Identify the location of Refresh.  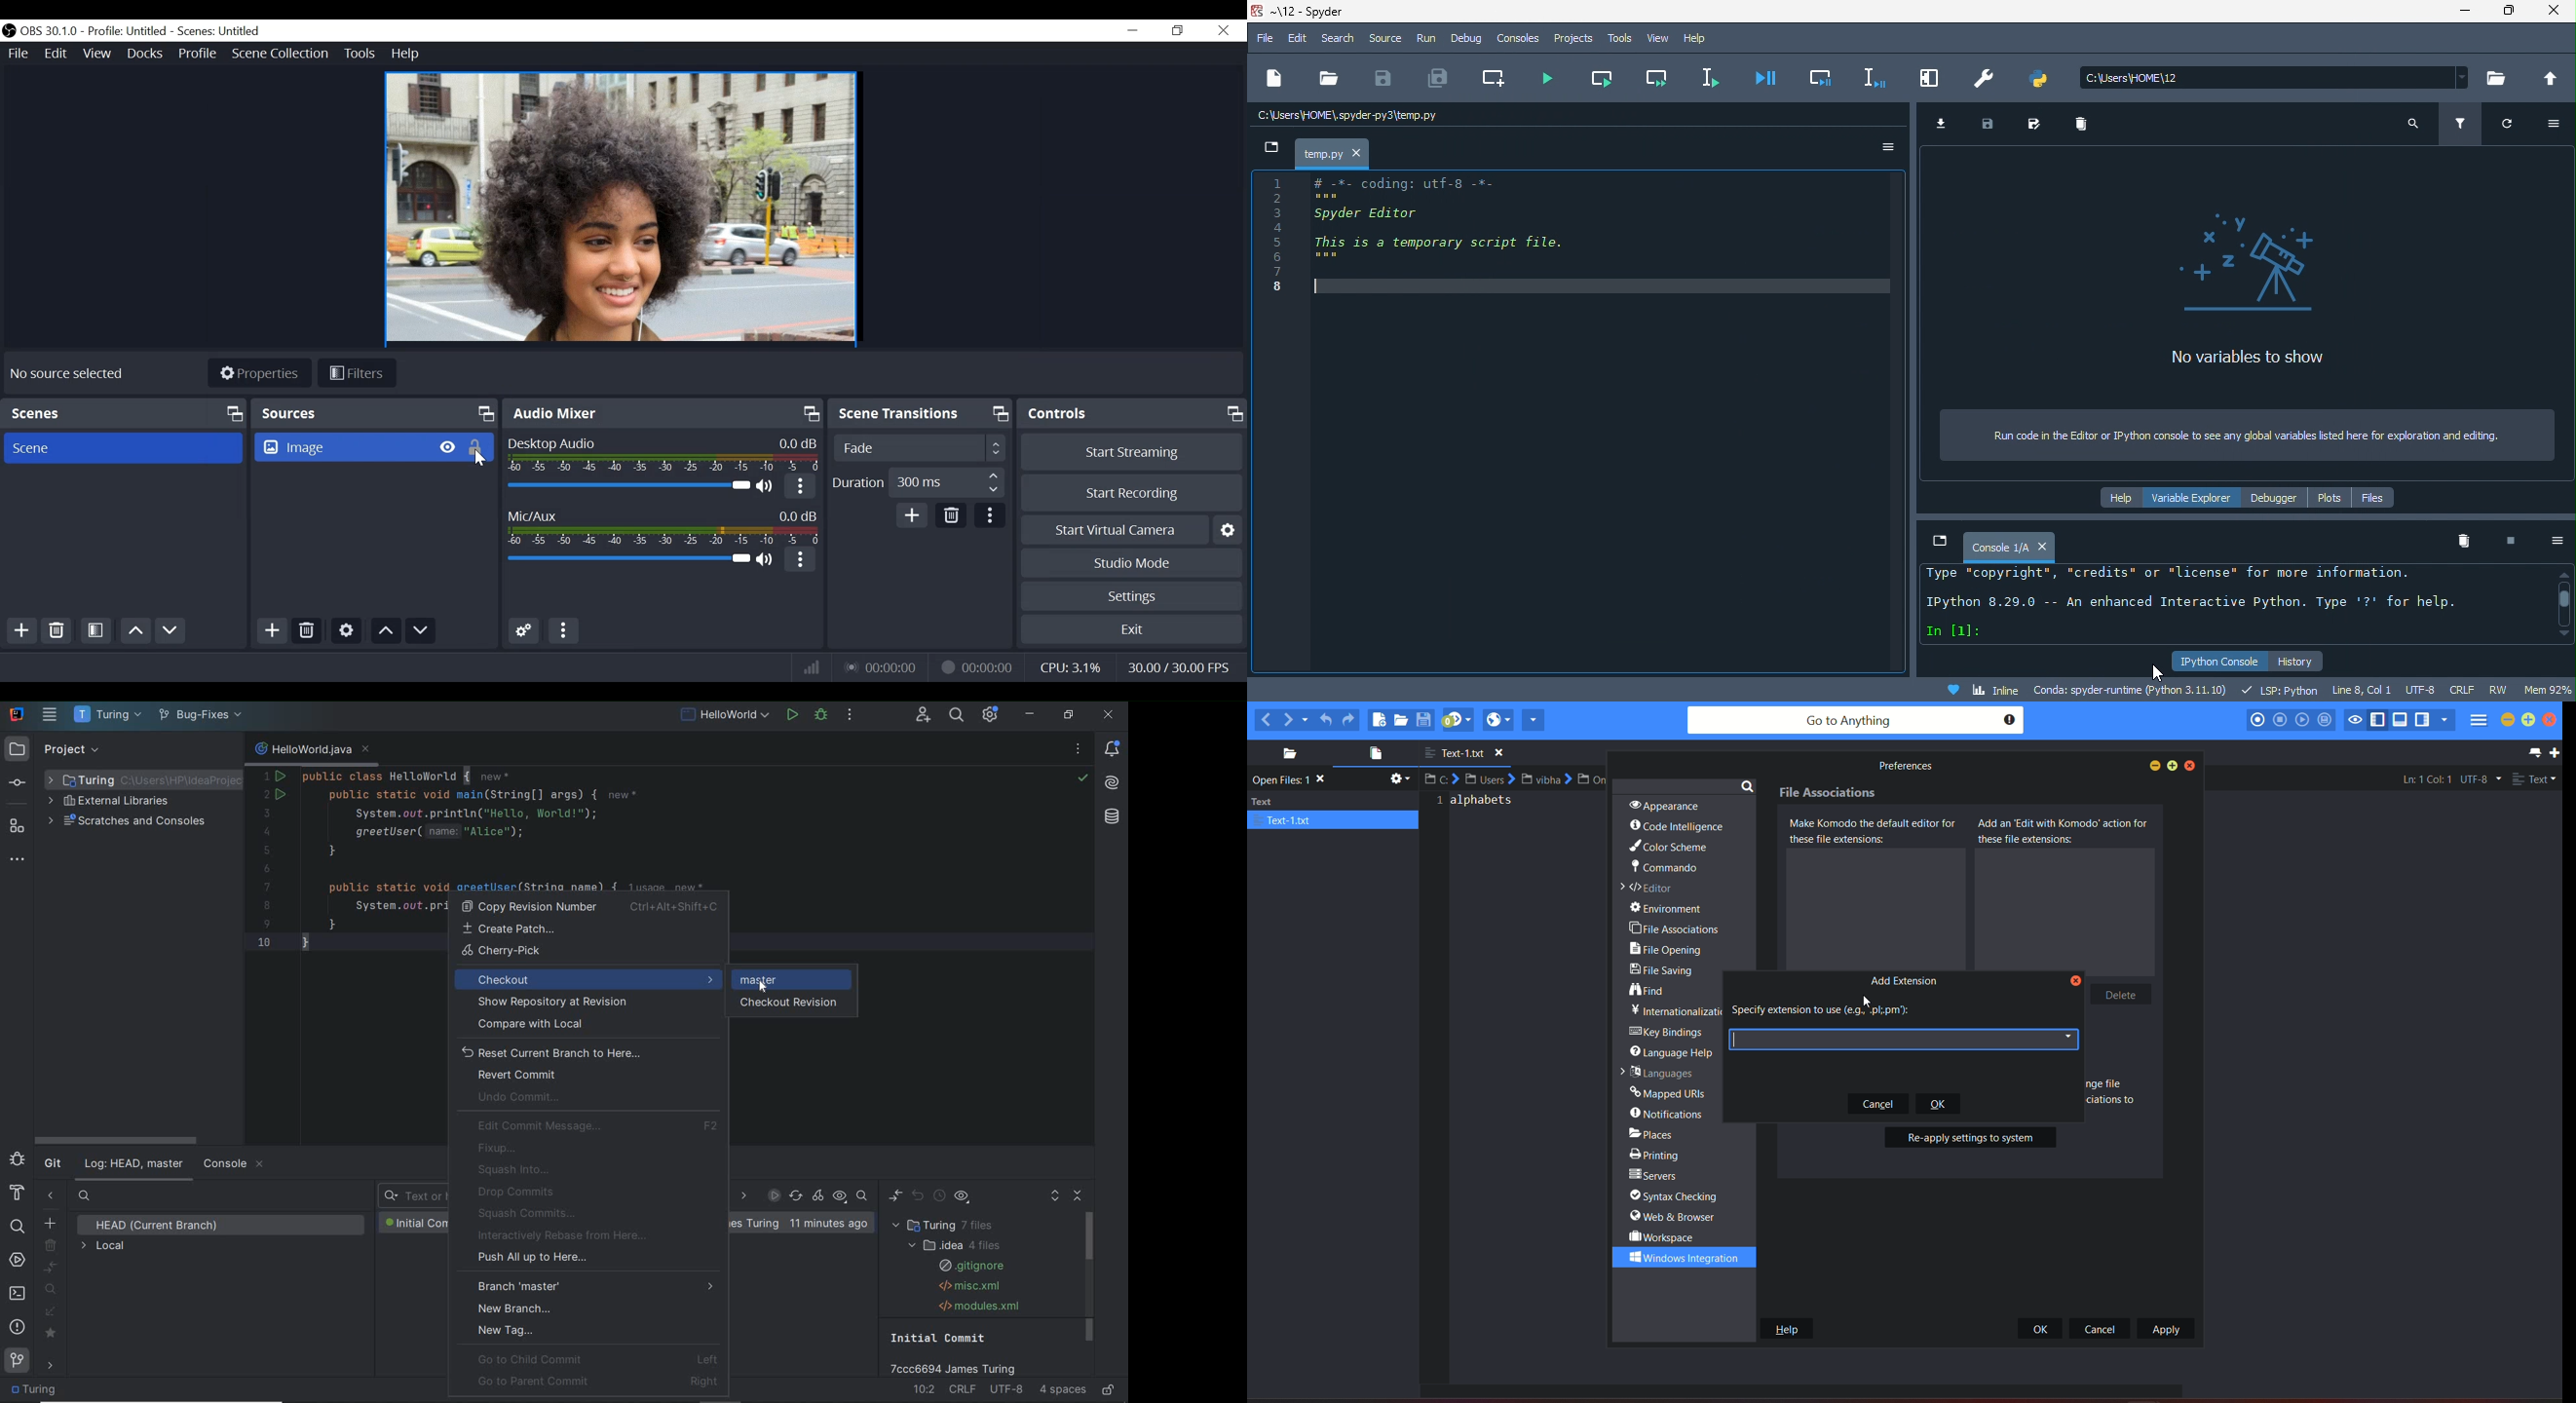
(796, 1197).